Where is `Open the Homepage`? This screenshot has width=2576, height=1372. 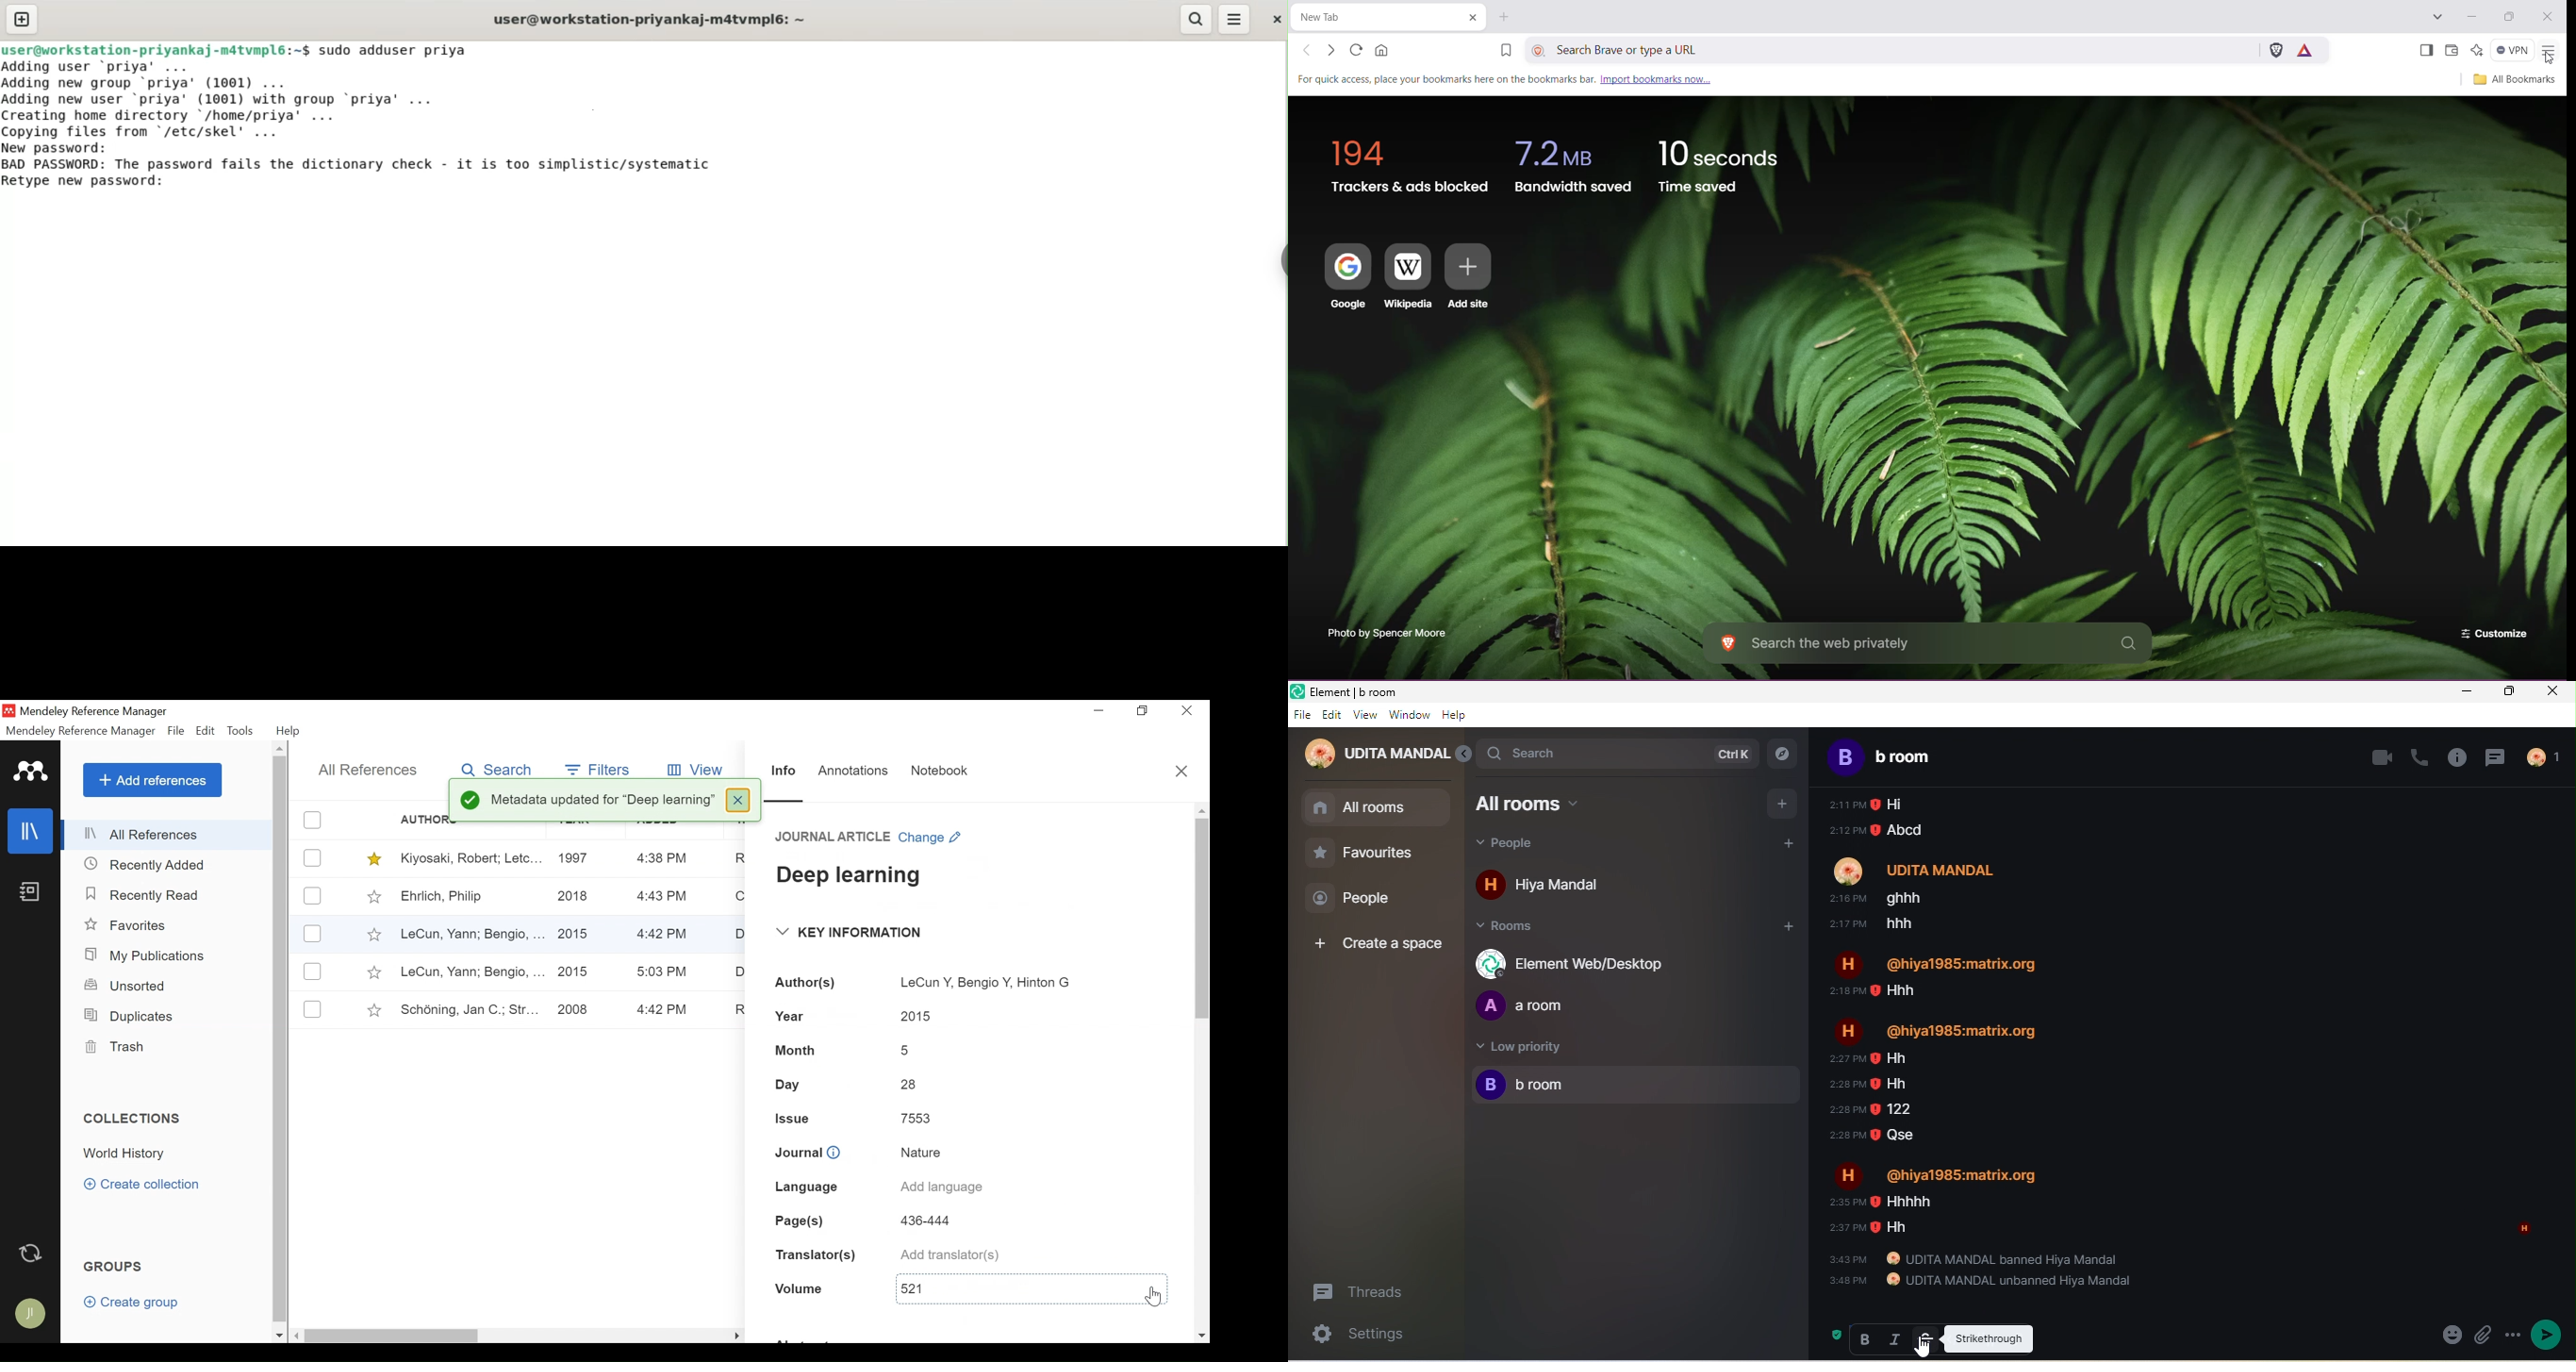 Open the Homepage is located at coordinates (1384, 50).